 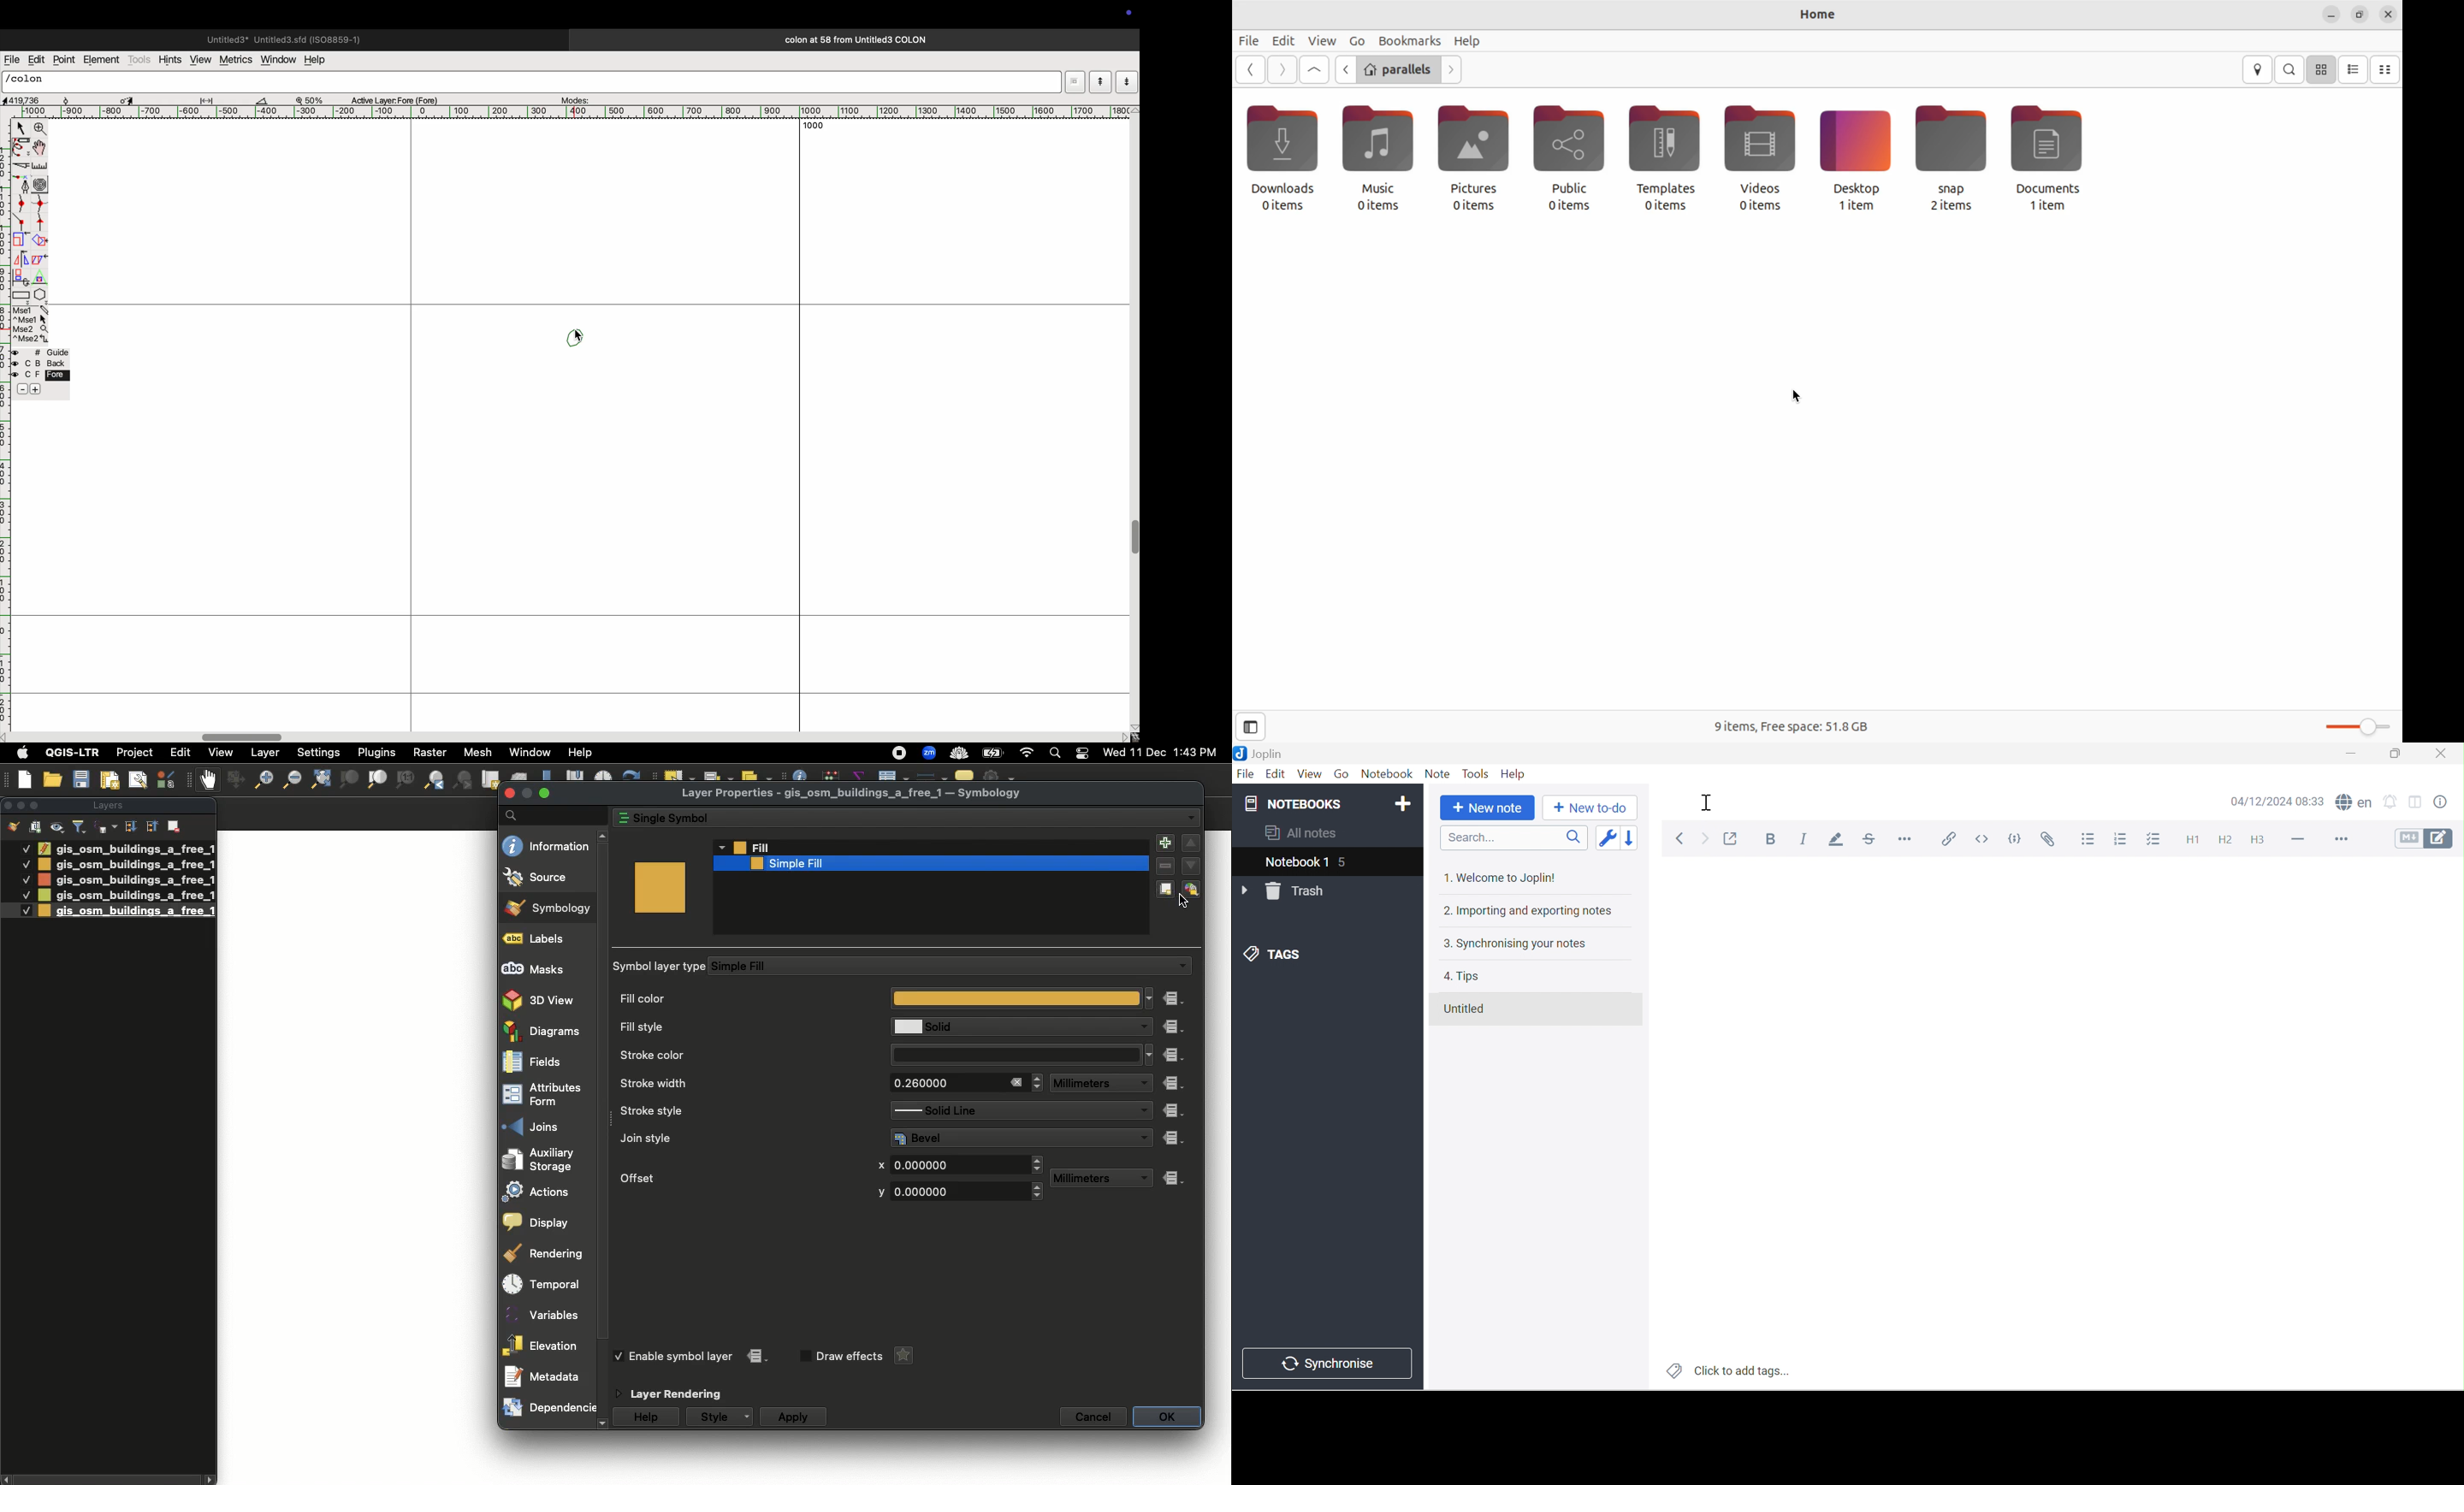 What do you see at coordinates (2276, 802) in the screenshot?
I see `14/12/2024 08:33` at bounding box center [2276, 802].